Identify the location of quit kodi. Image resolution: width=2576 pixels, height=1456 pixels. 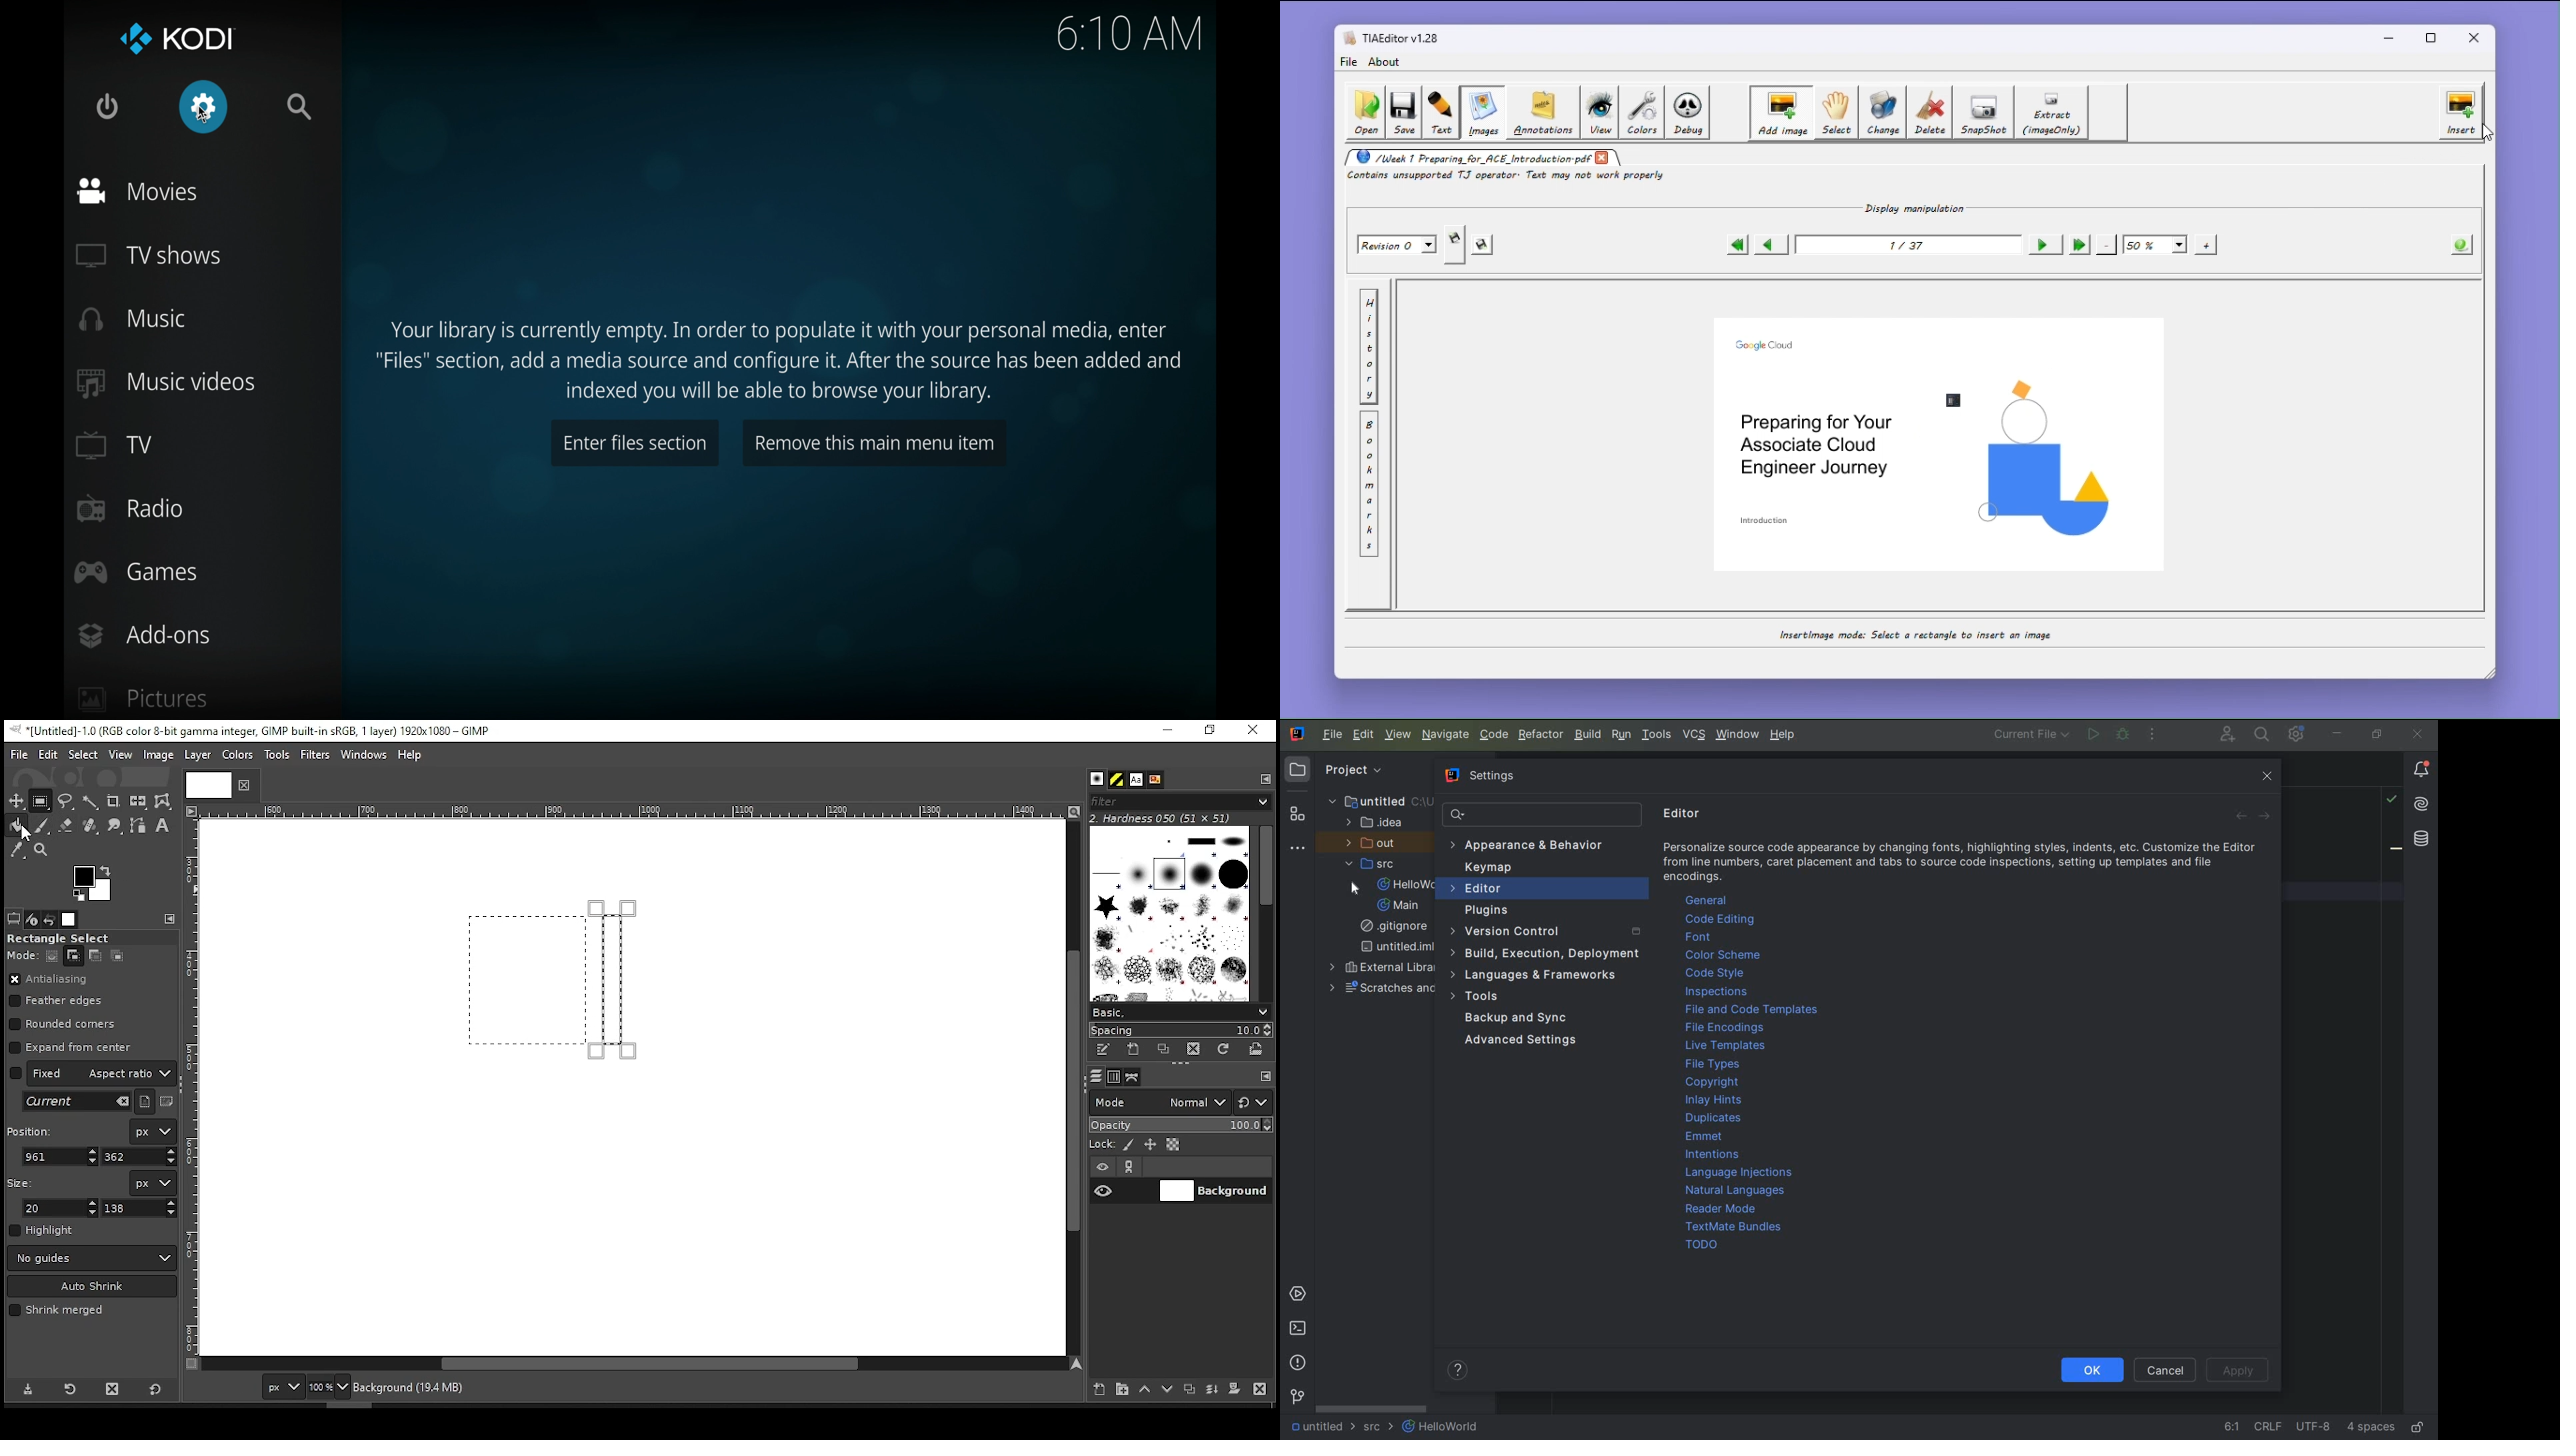
(107, 106).